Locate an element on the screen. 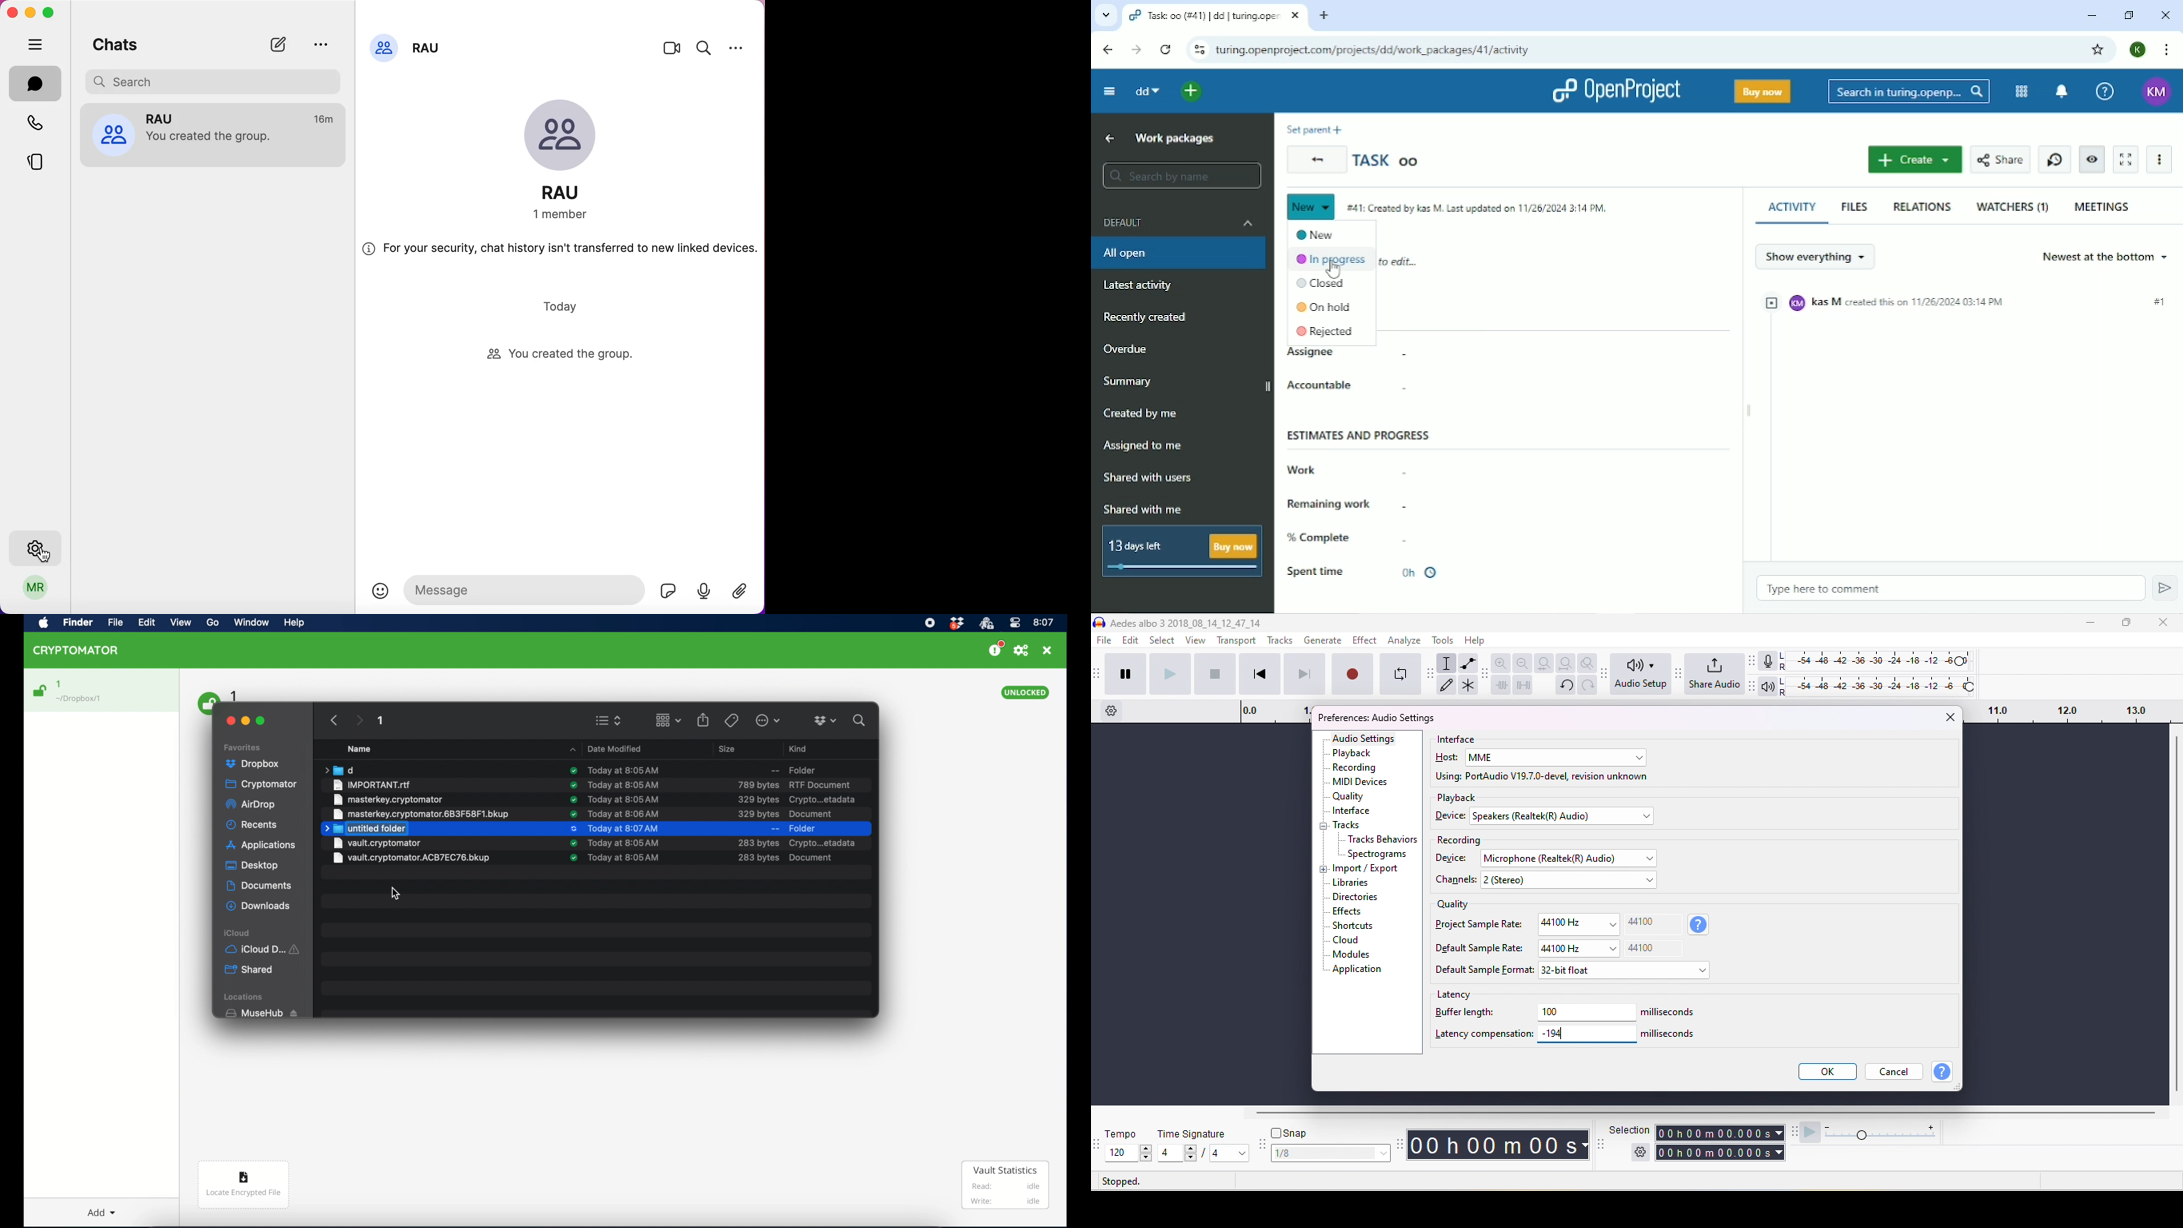  Start new timer is located at coordinates (2055, 159).